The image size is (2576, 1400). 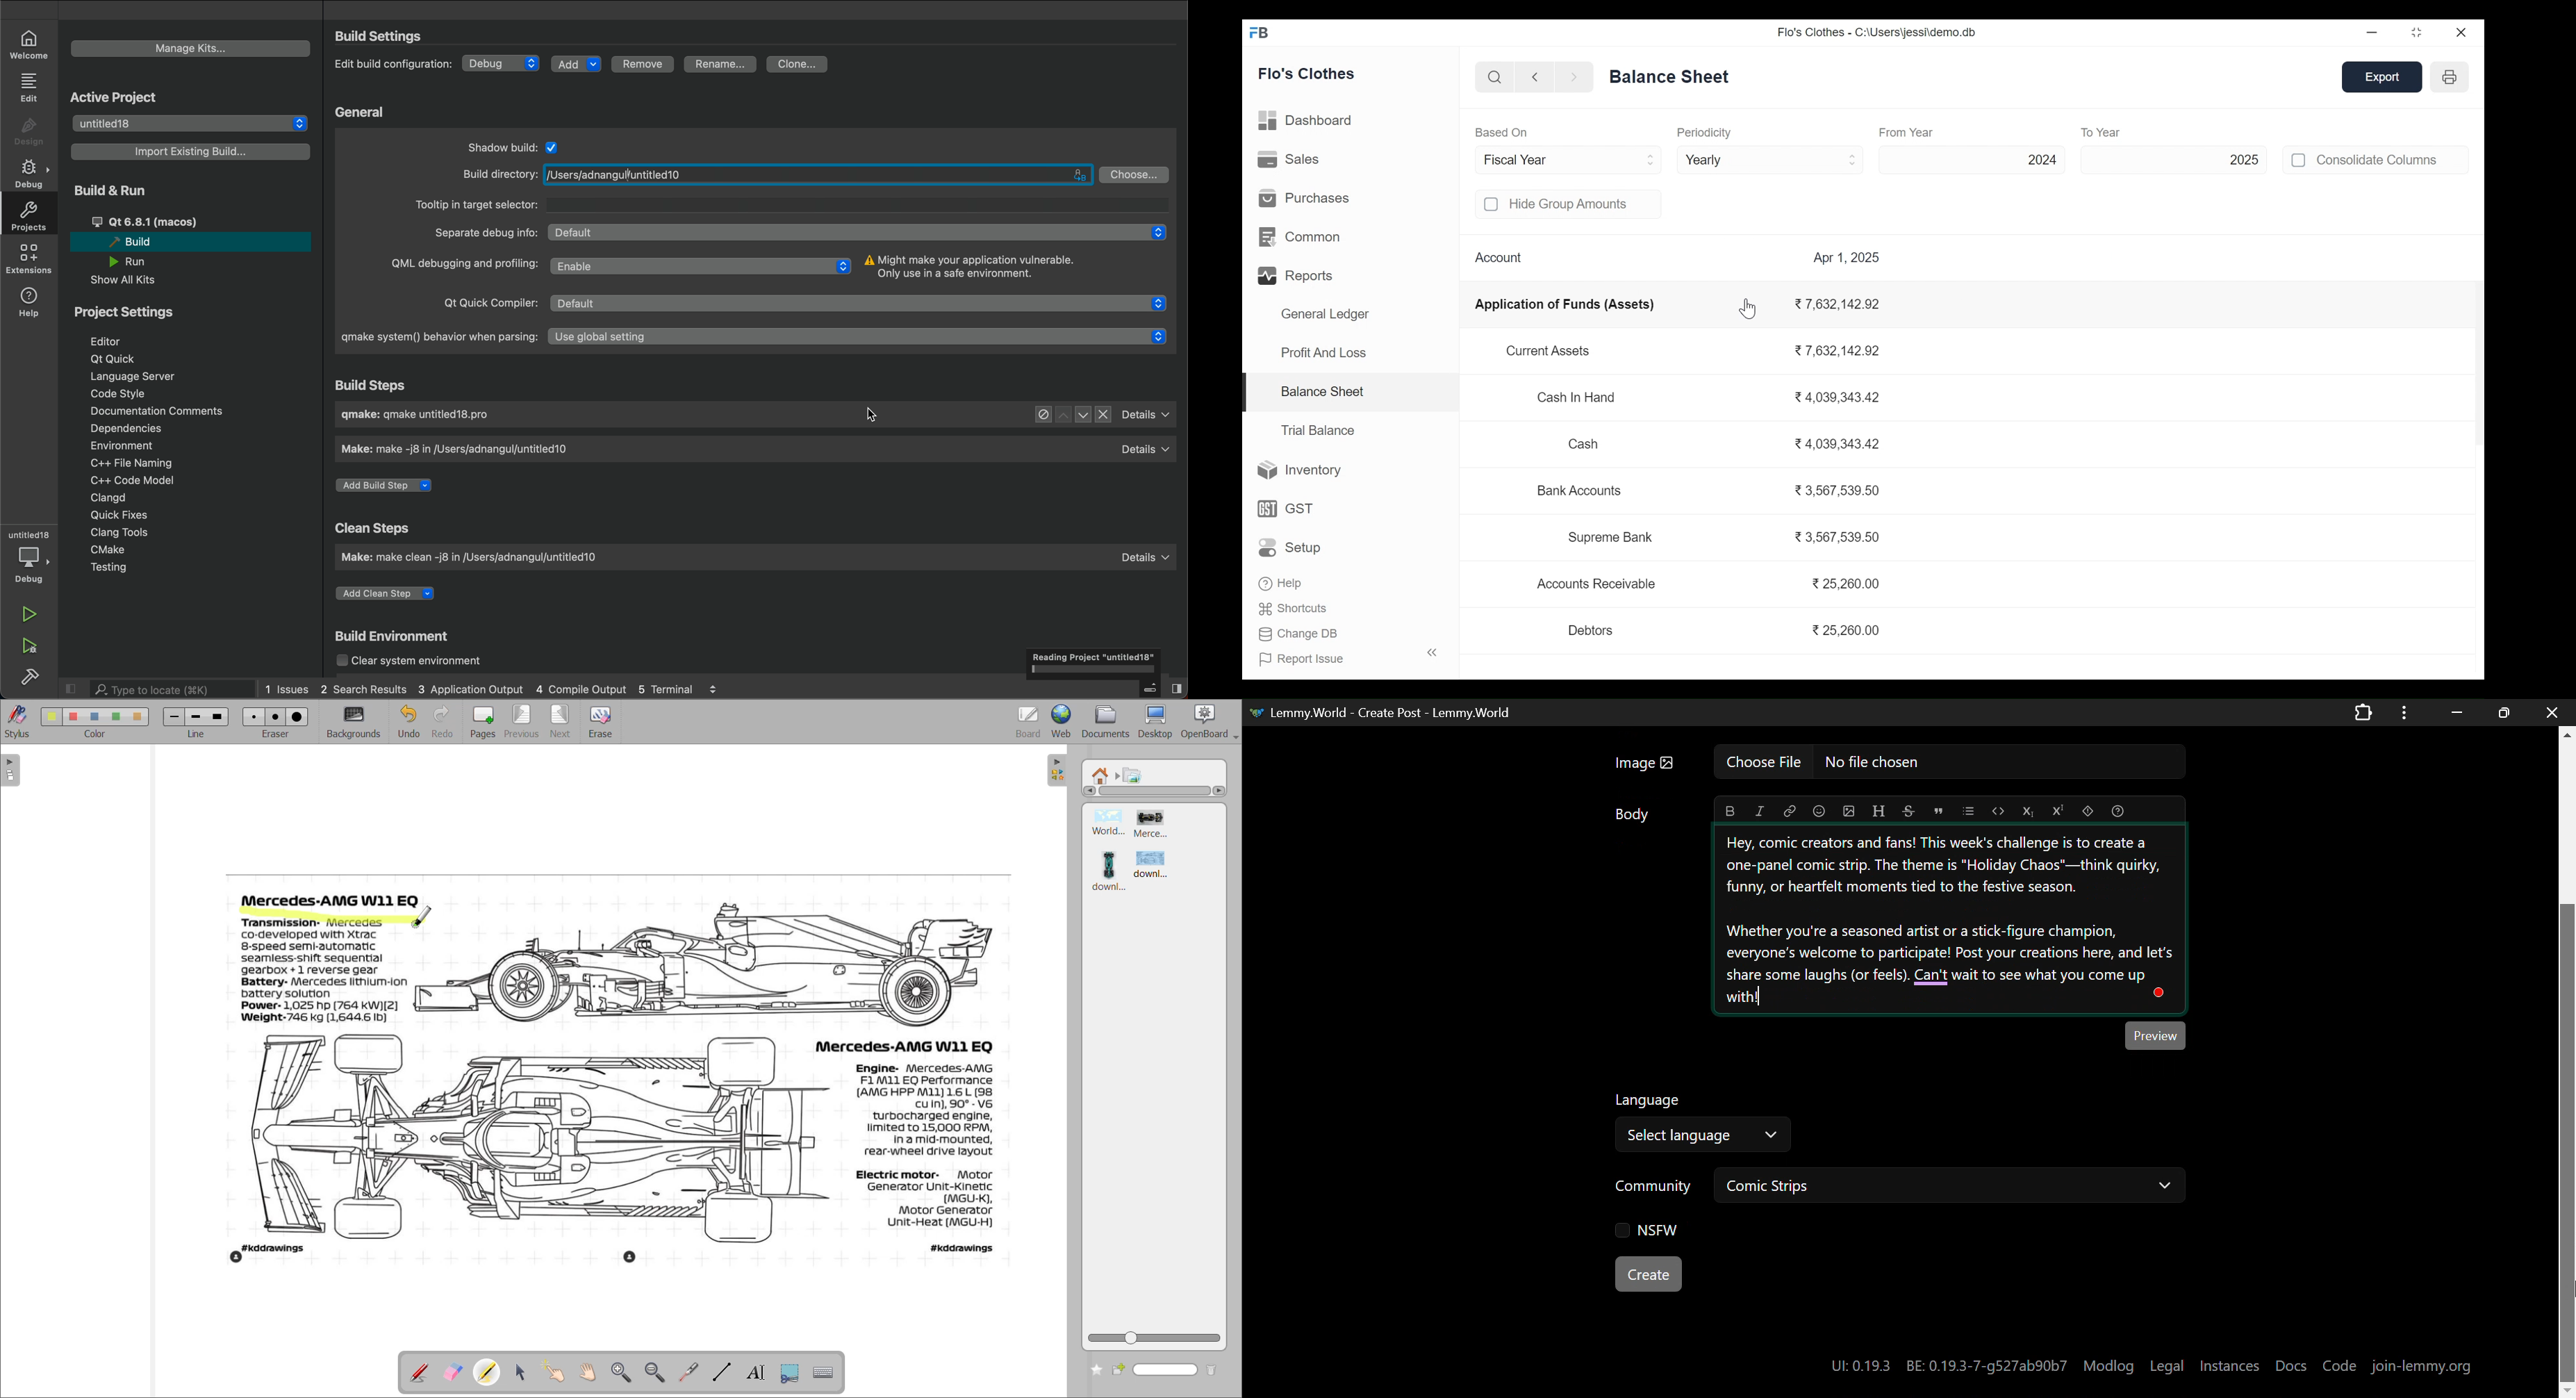 I want to click on Application of Funds (Assets) 37,632,142.92, so click(x=1680, y=307).